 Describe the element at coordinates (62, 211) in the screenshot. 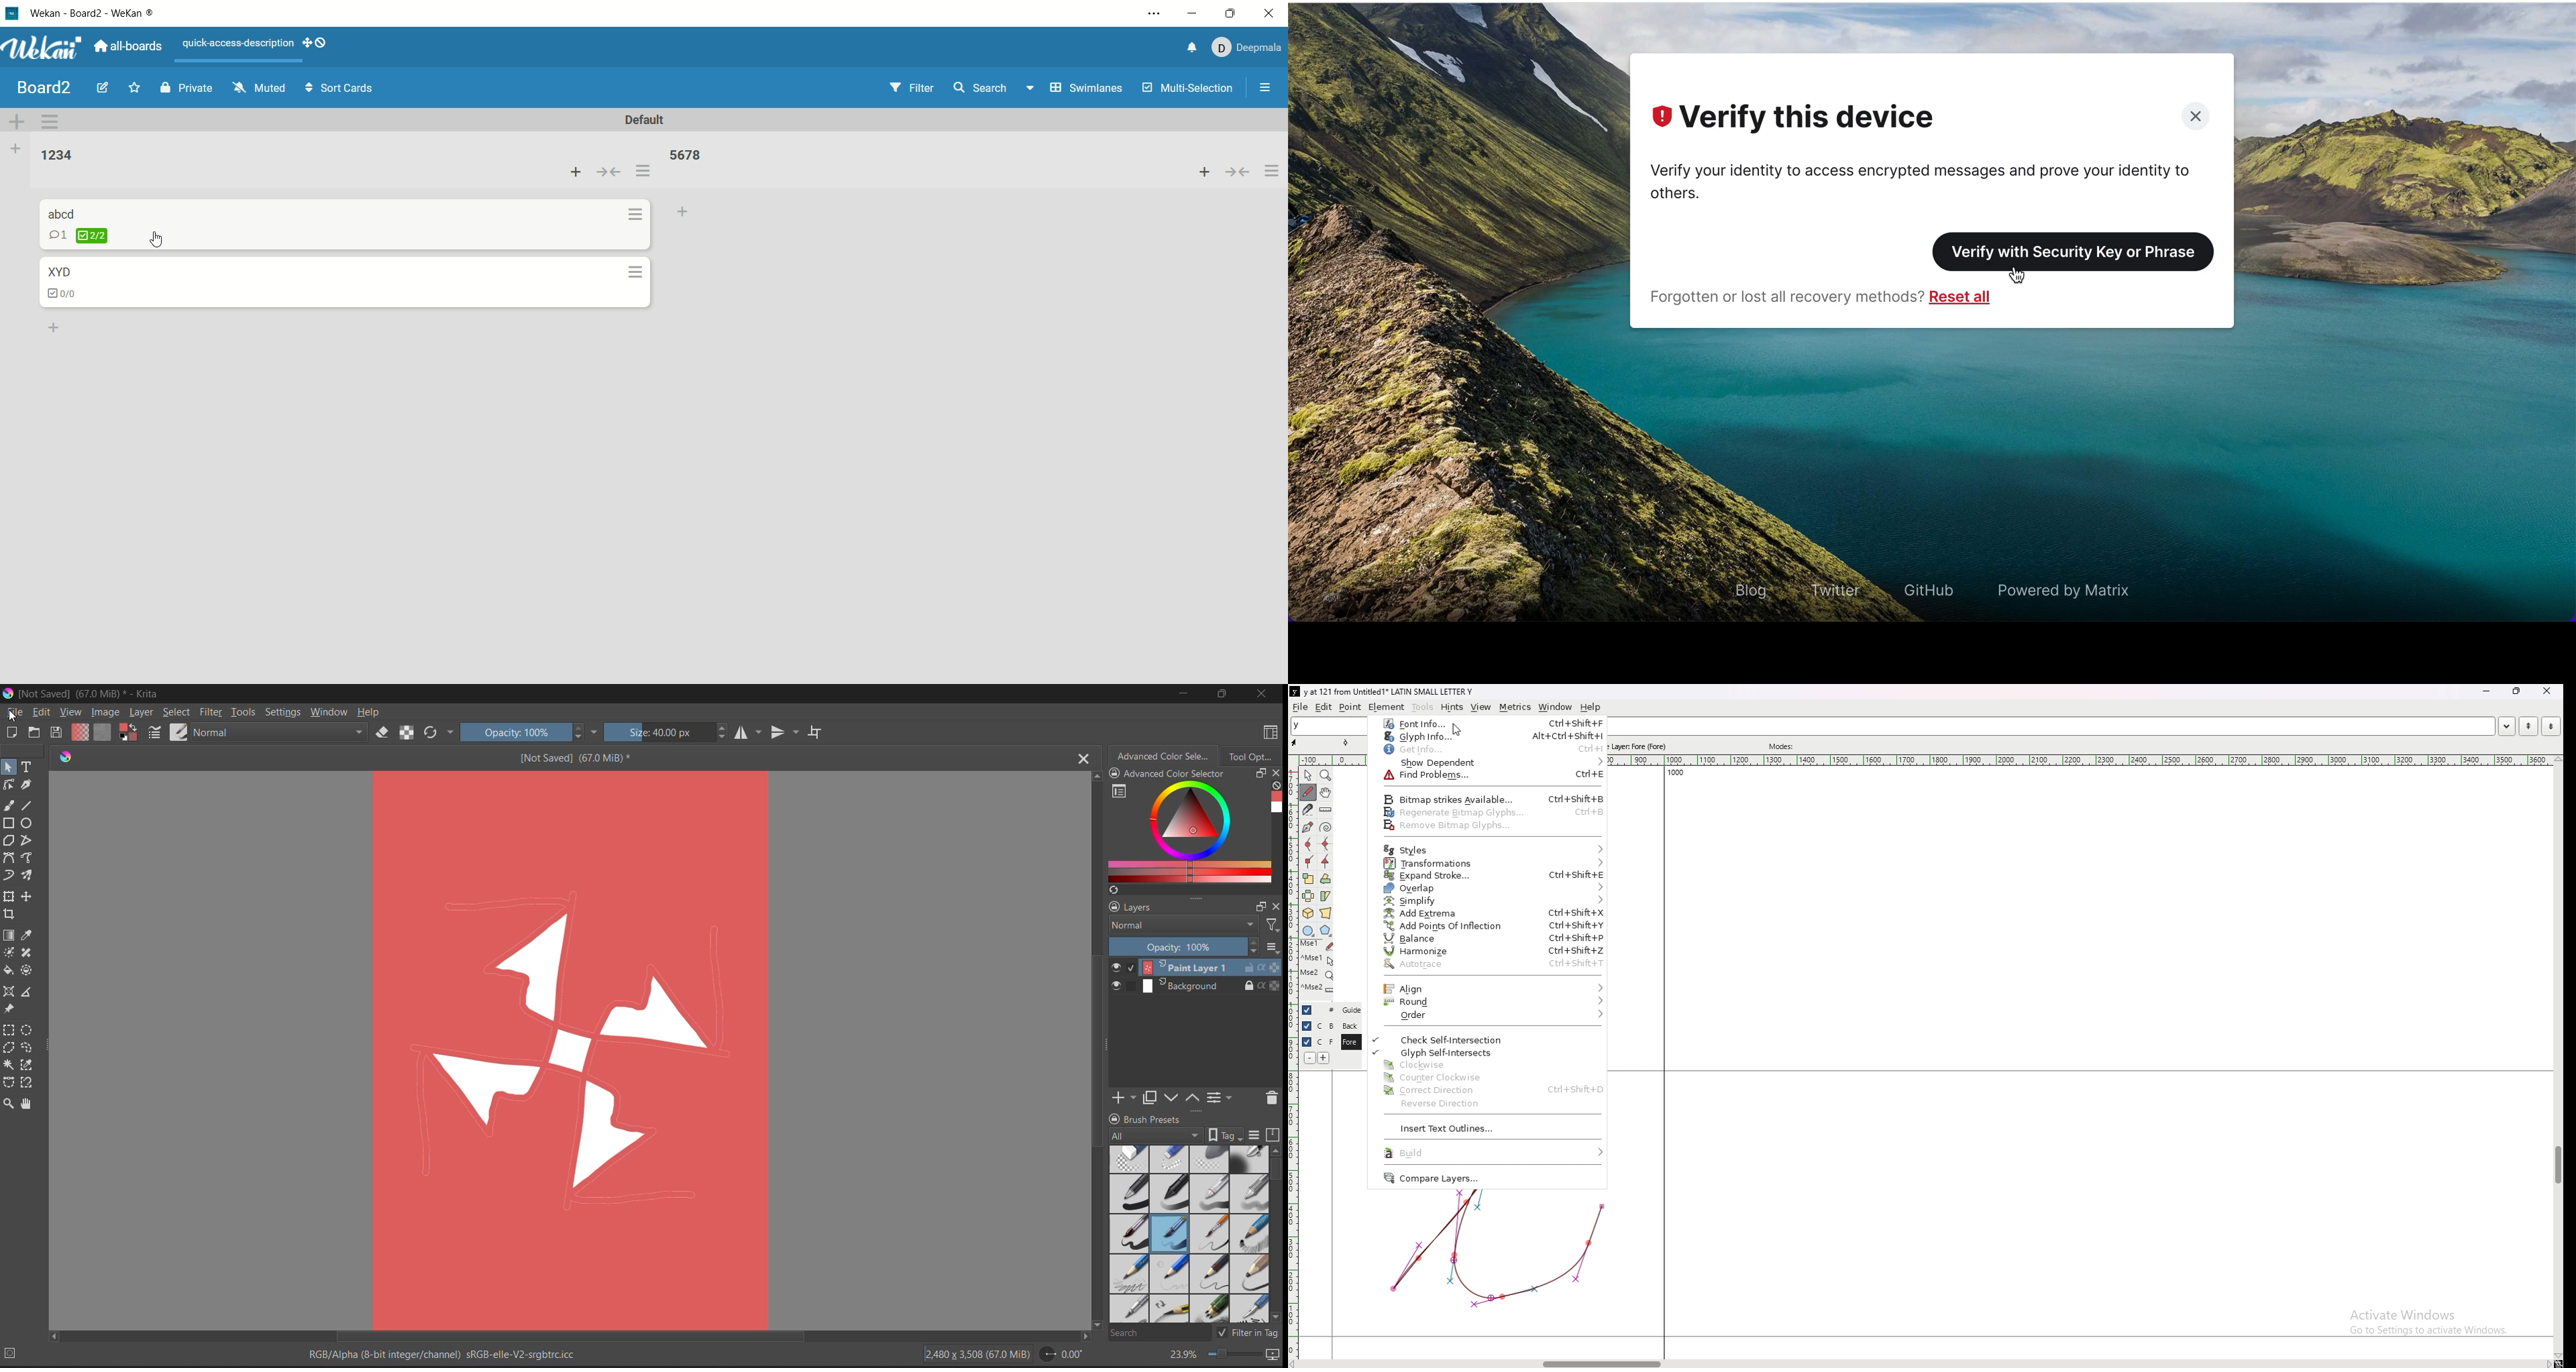

I see `card title` at that location.